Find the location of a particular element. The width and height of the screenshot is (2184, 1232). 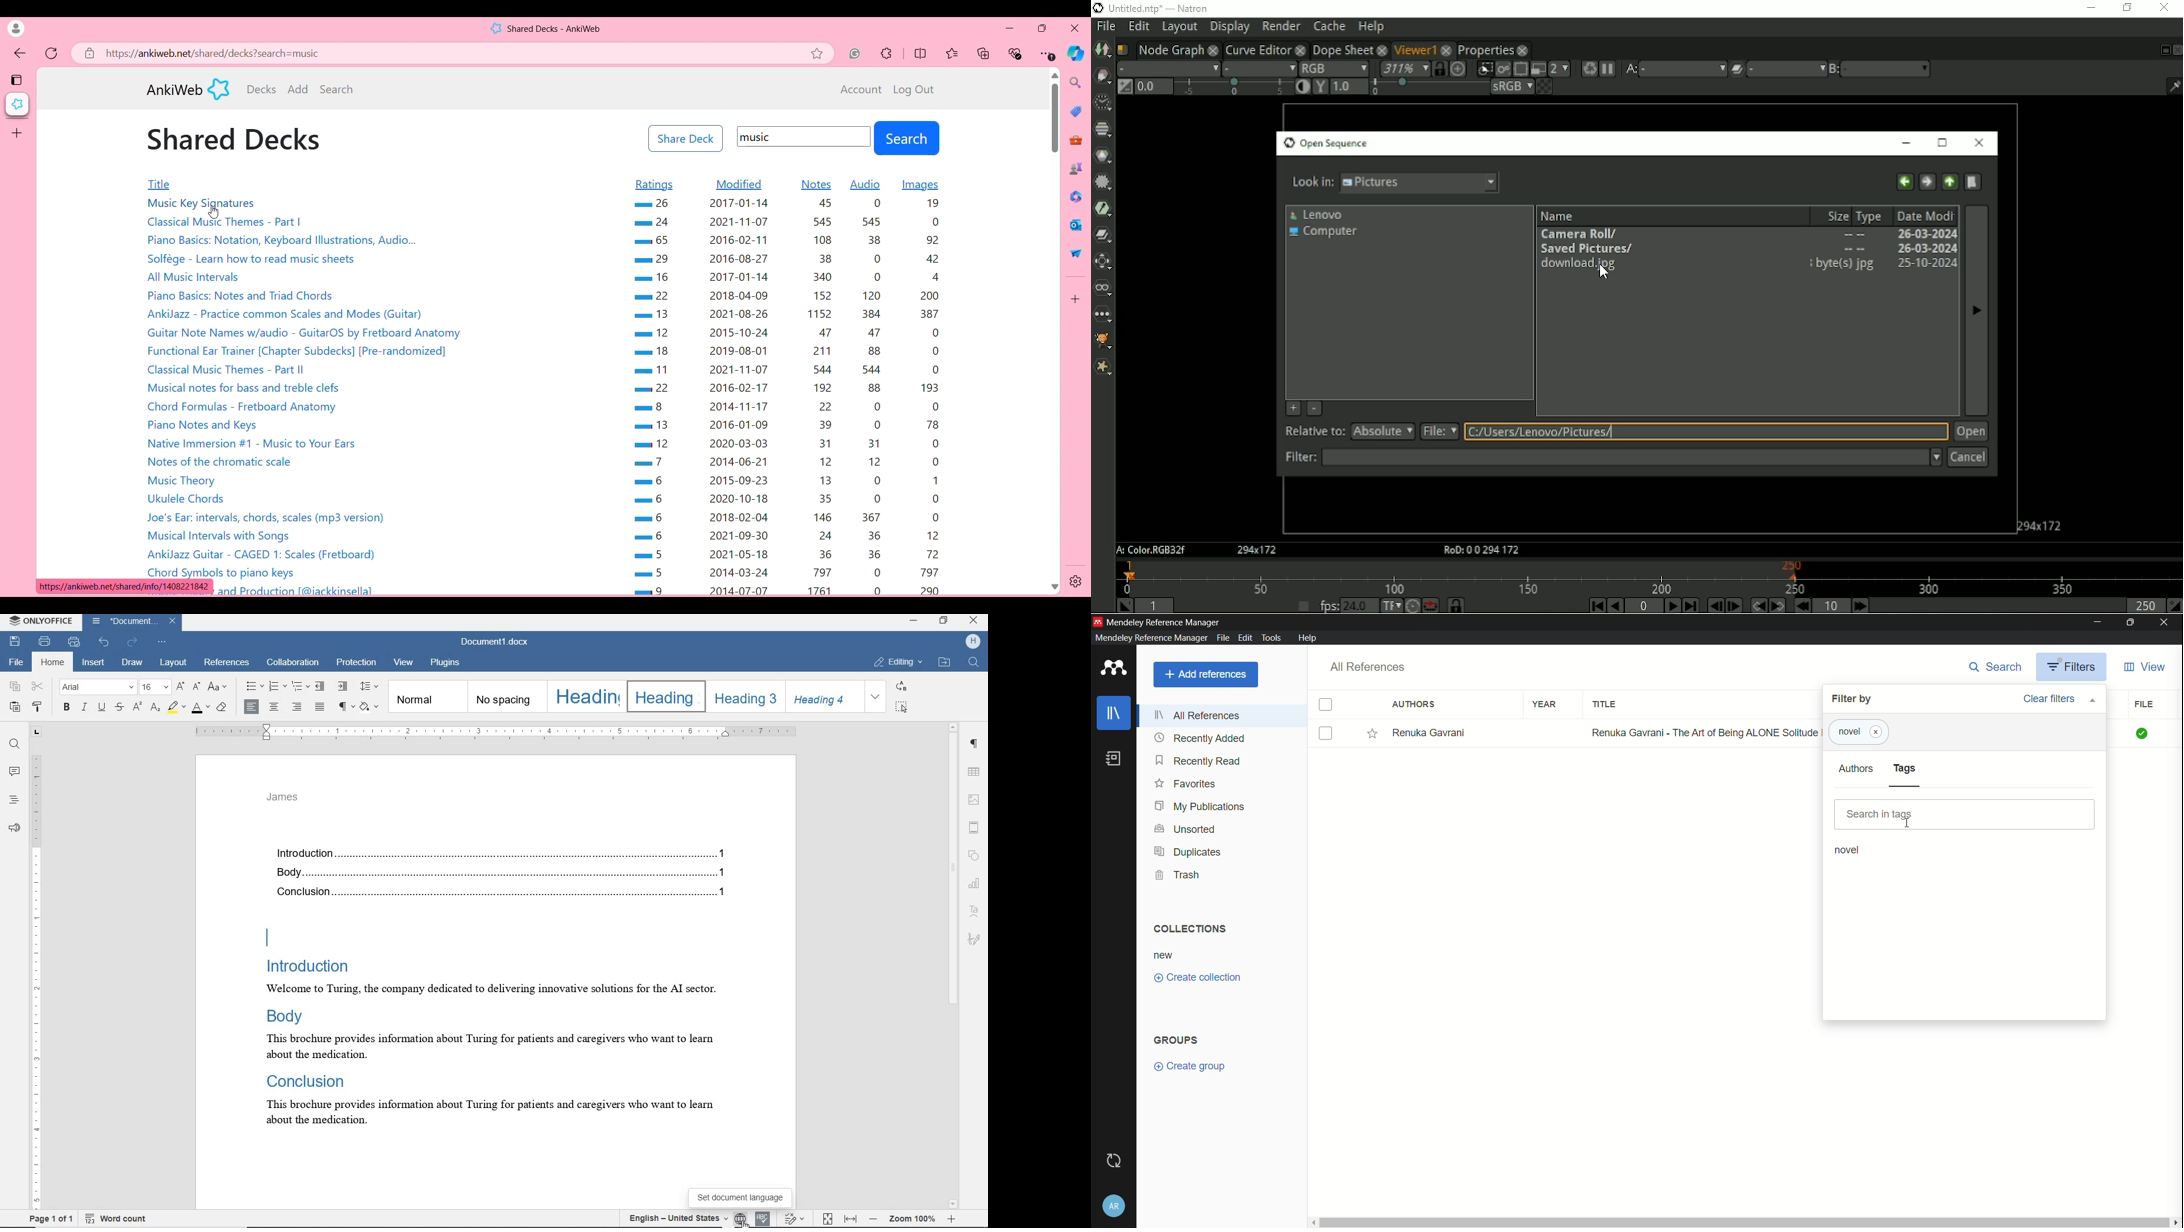

tools menu is located at coordinates (1272, 638).